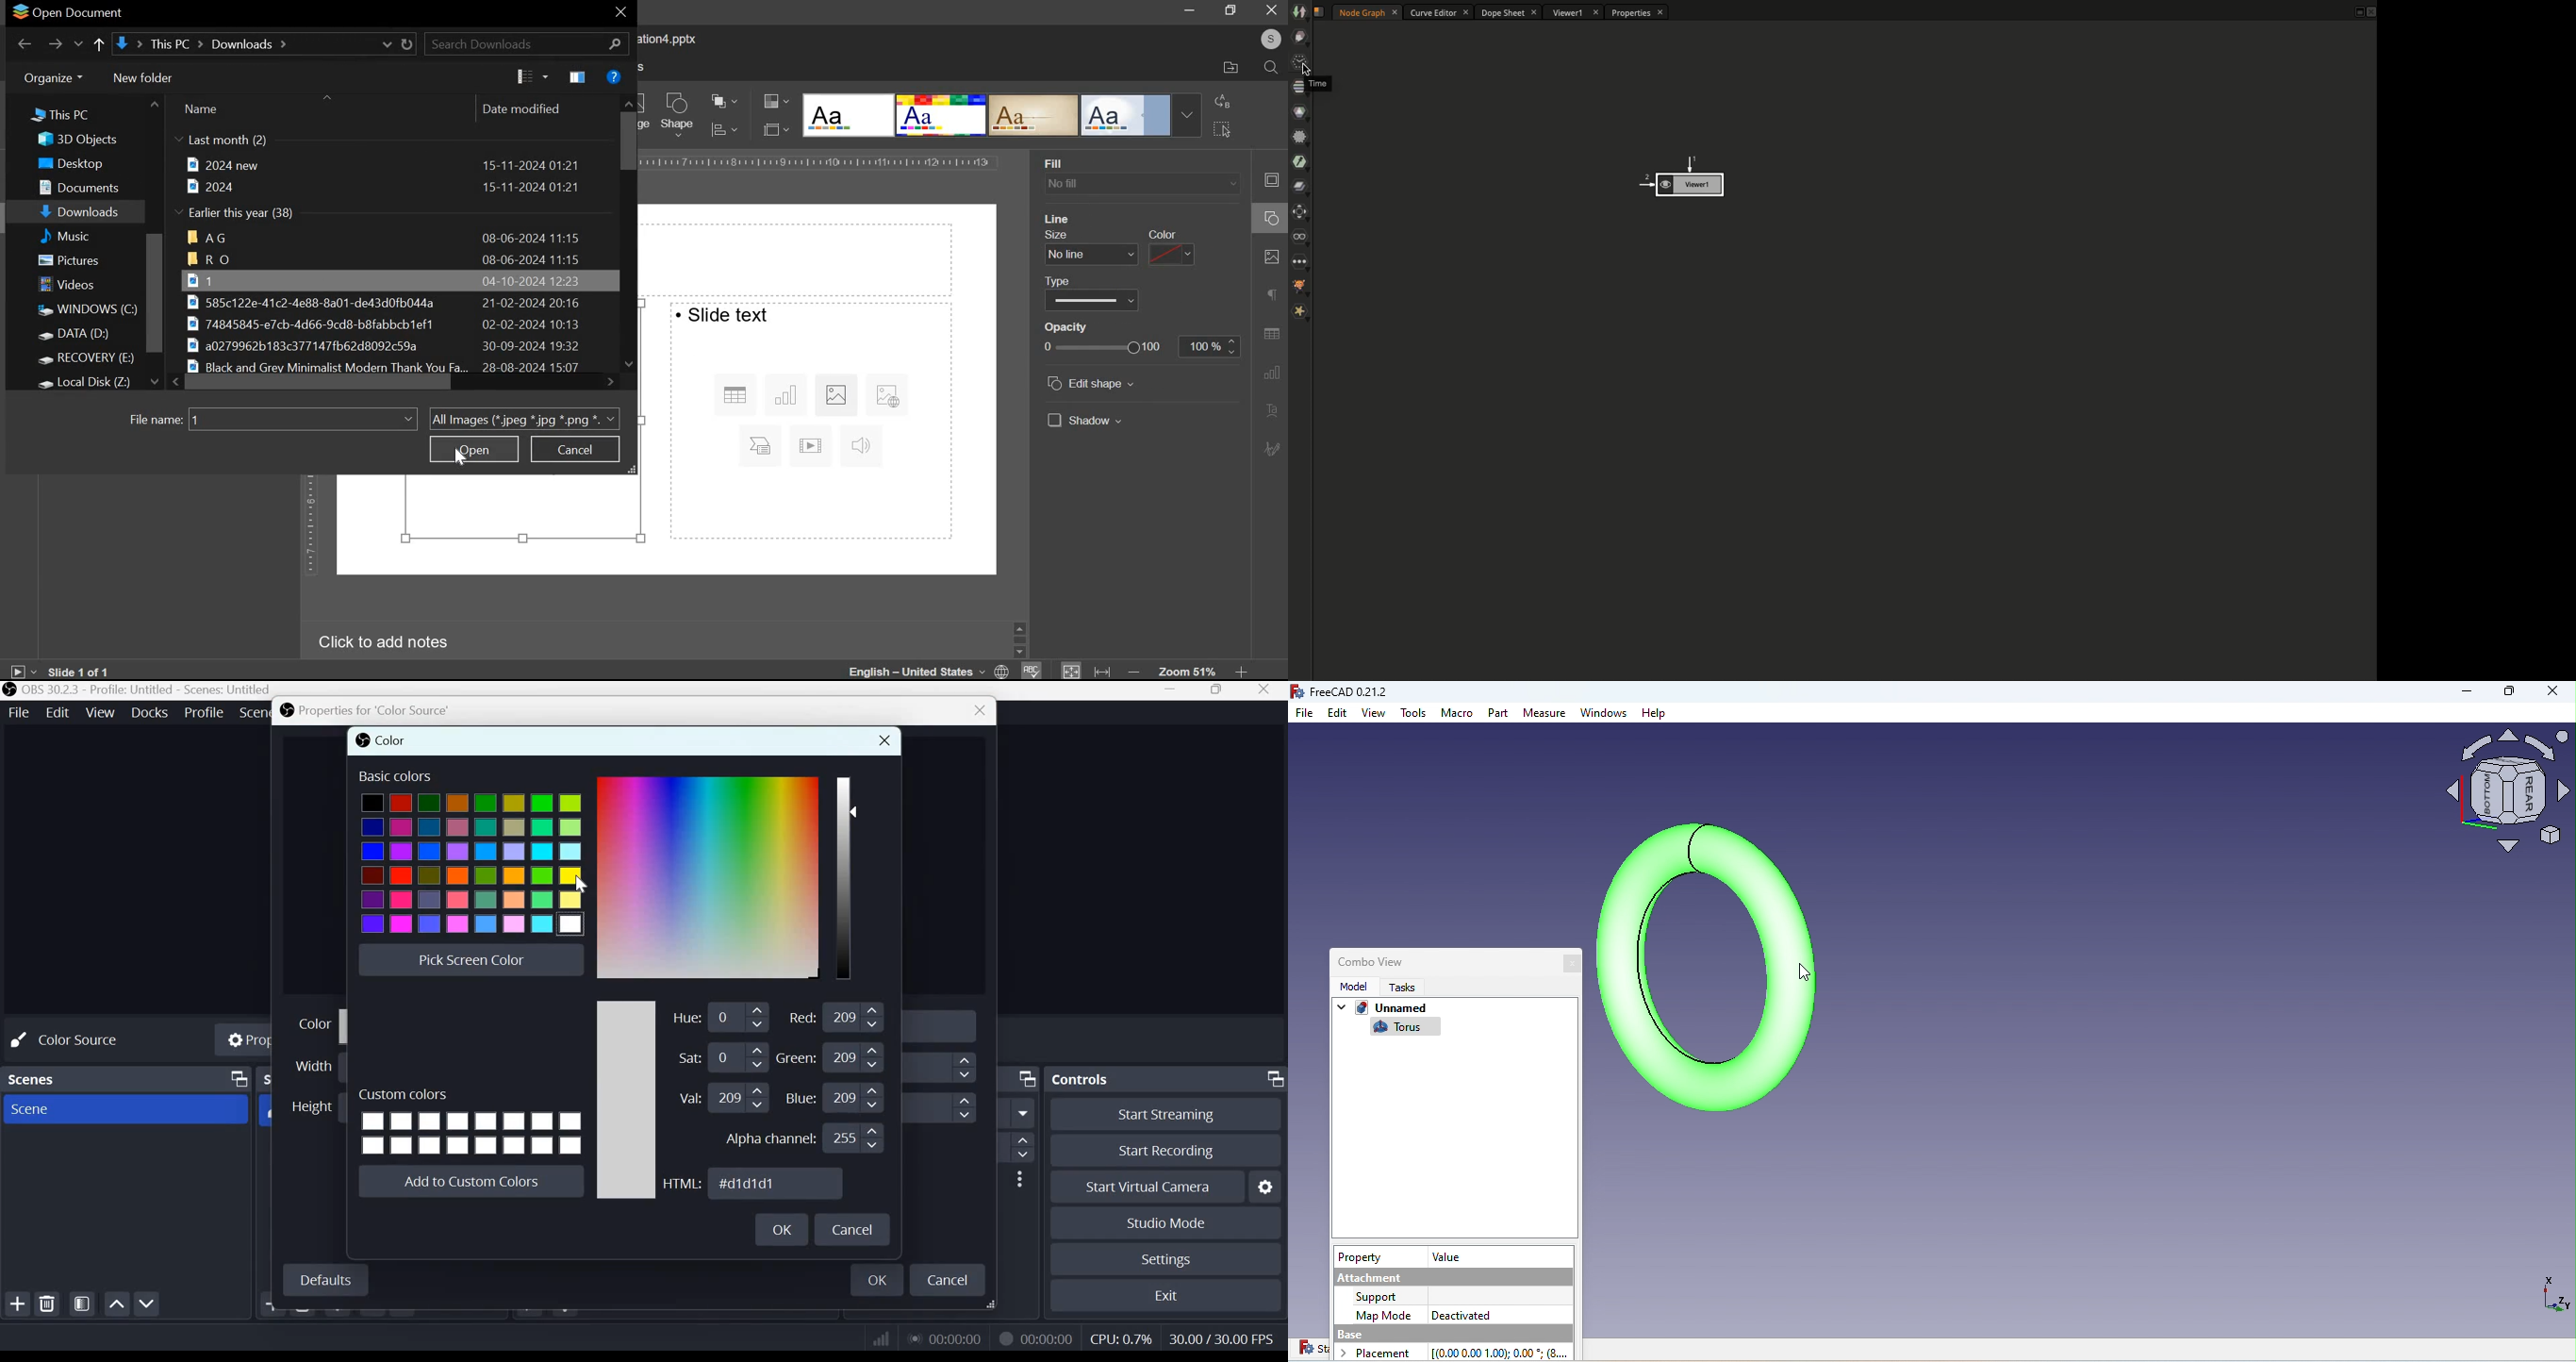  What do you see at coordinates (311, 1065) in the screenshot?
I see `Width` at bounding box center [311, 1065].